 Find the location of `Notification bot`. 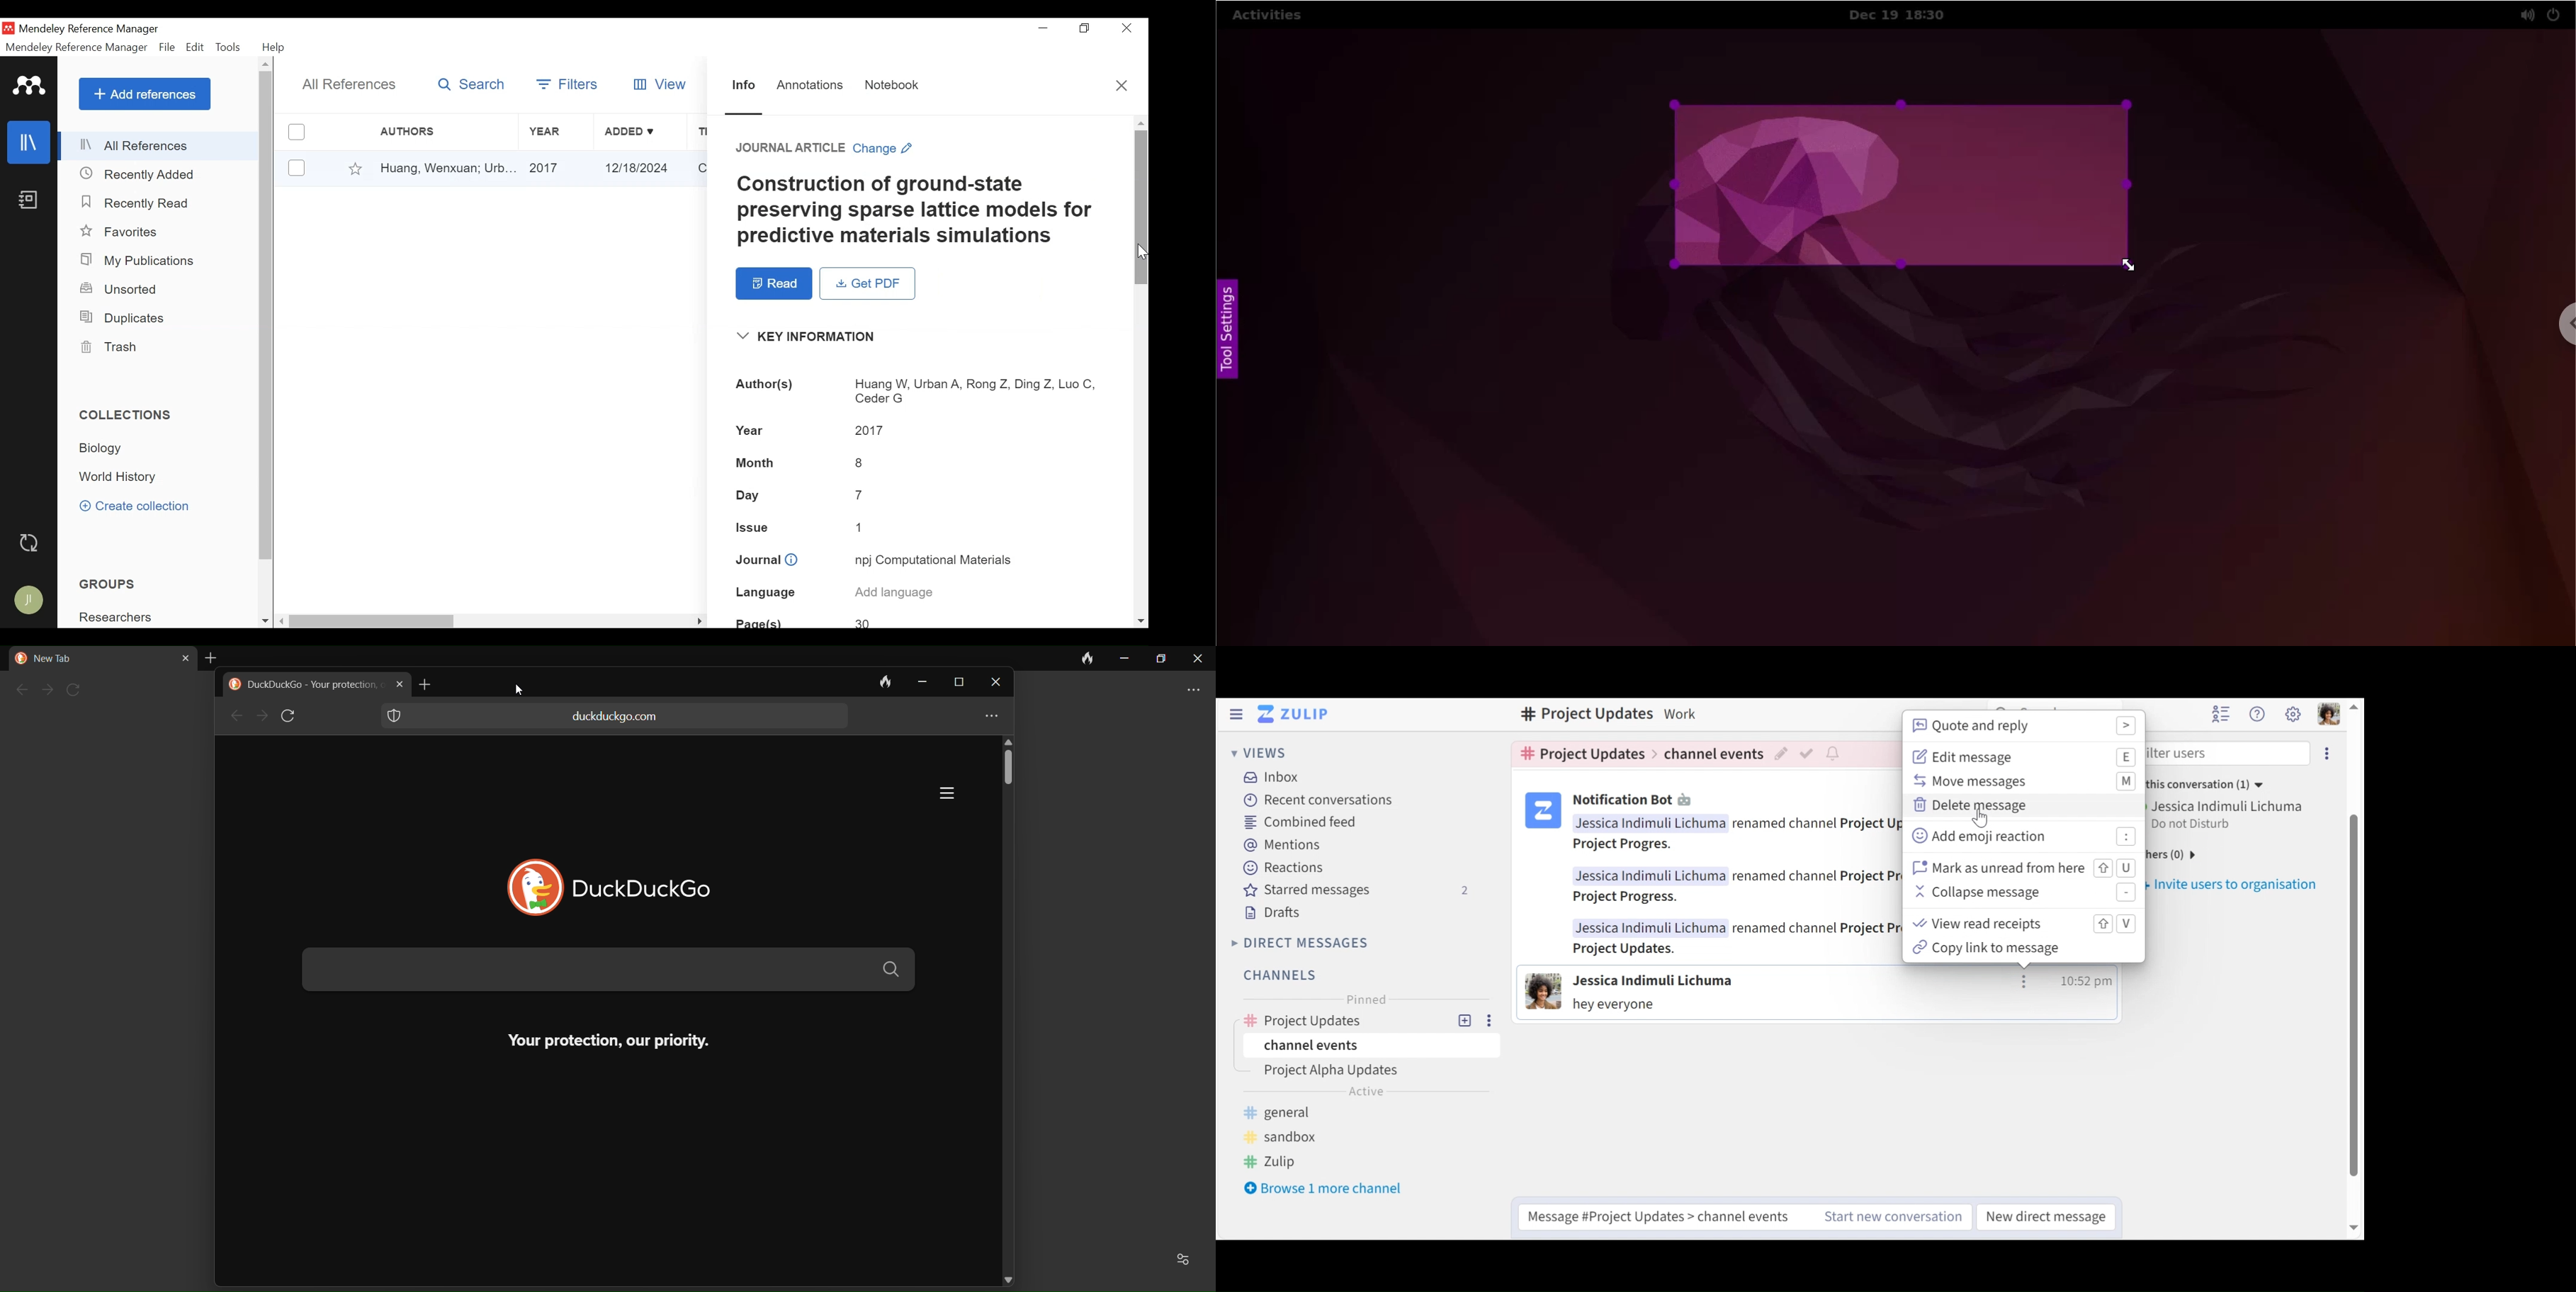

Notification bot is located at coordinates (1635, 800).